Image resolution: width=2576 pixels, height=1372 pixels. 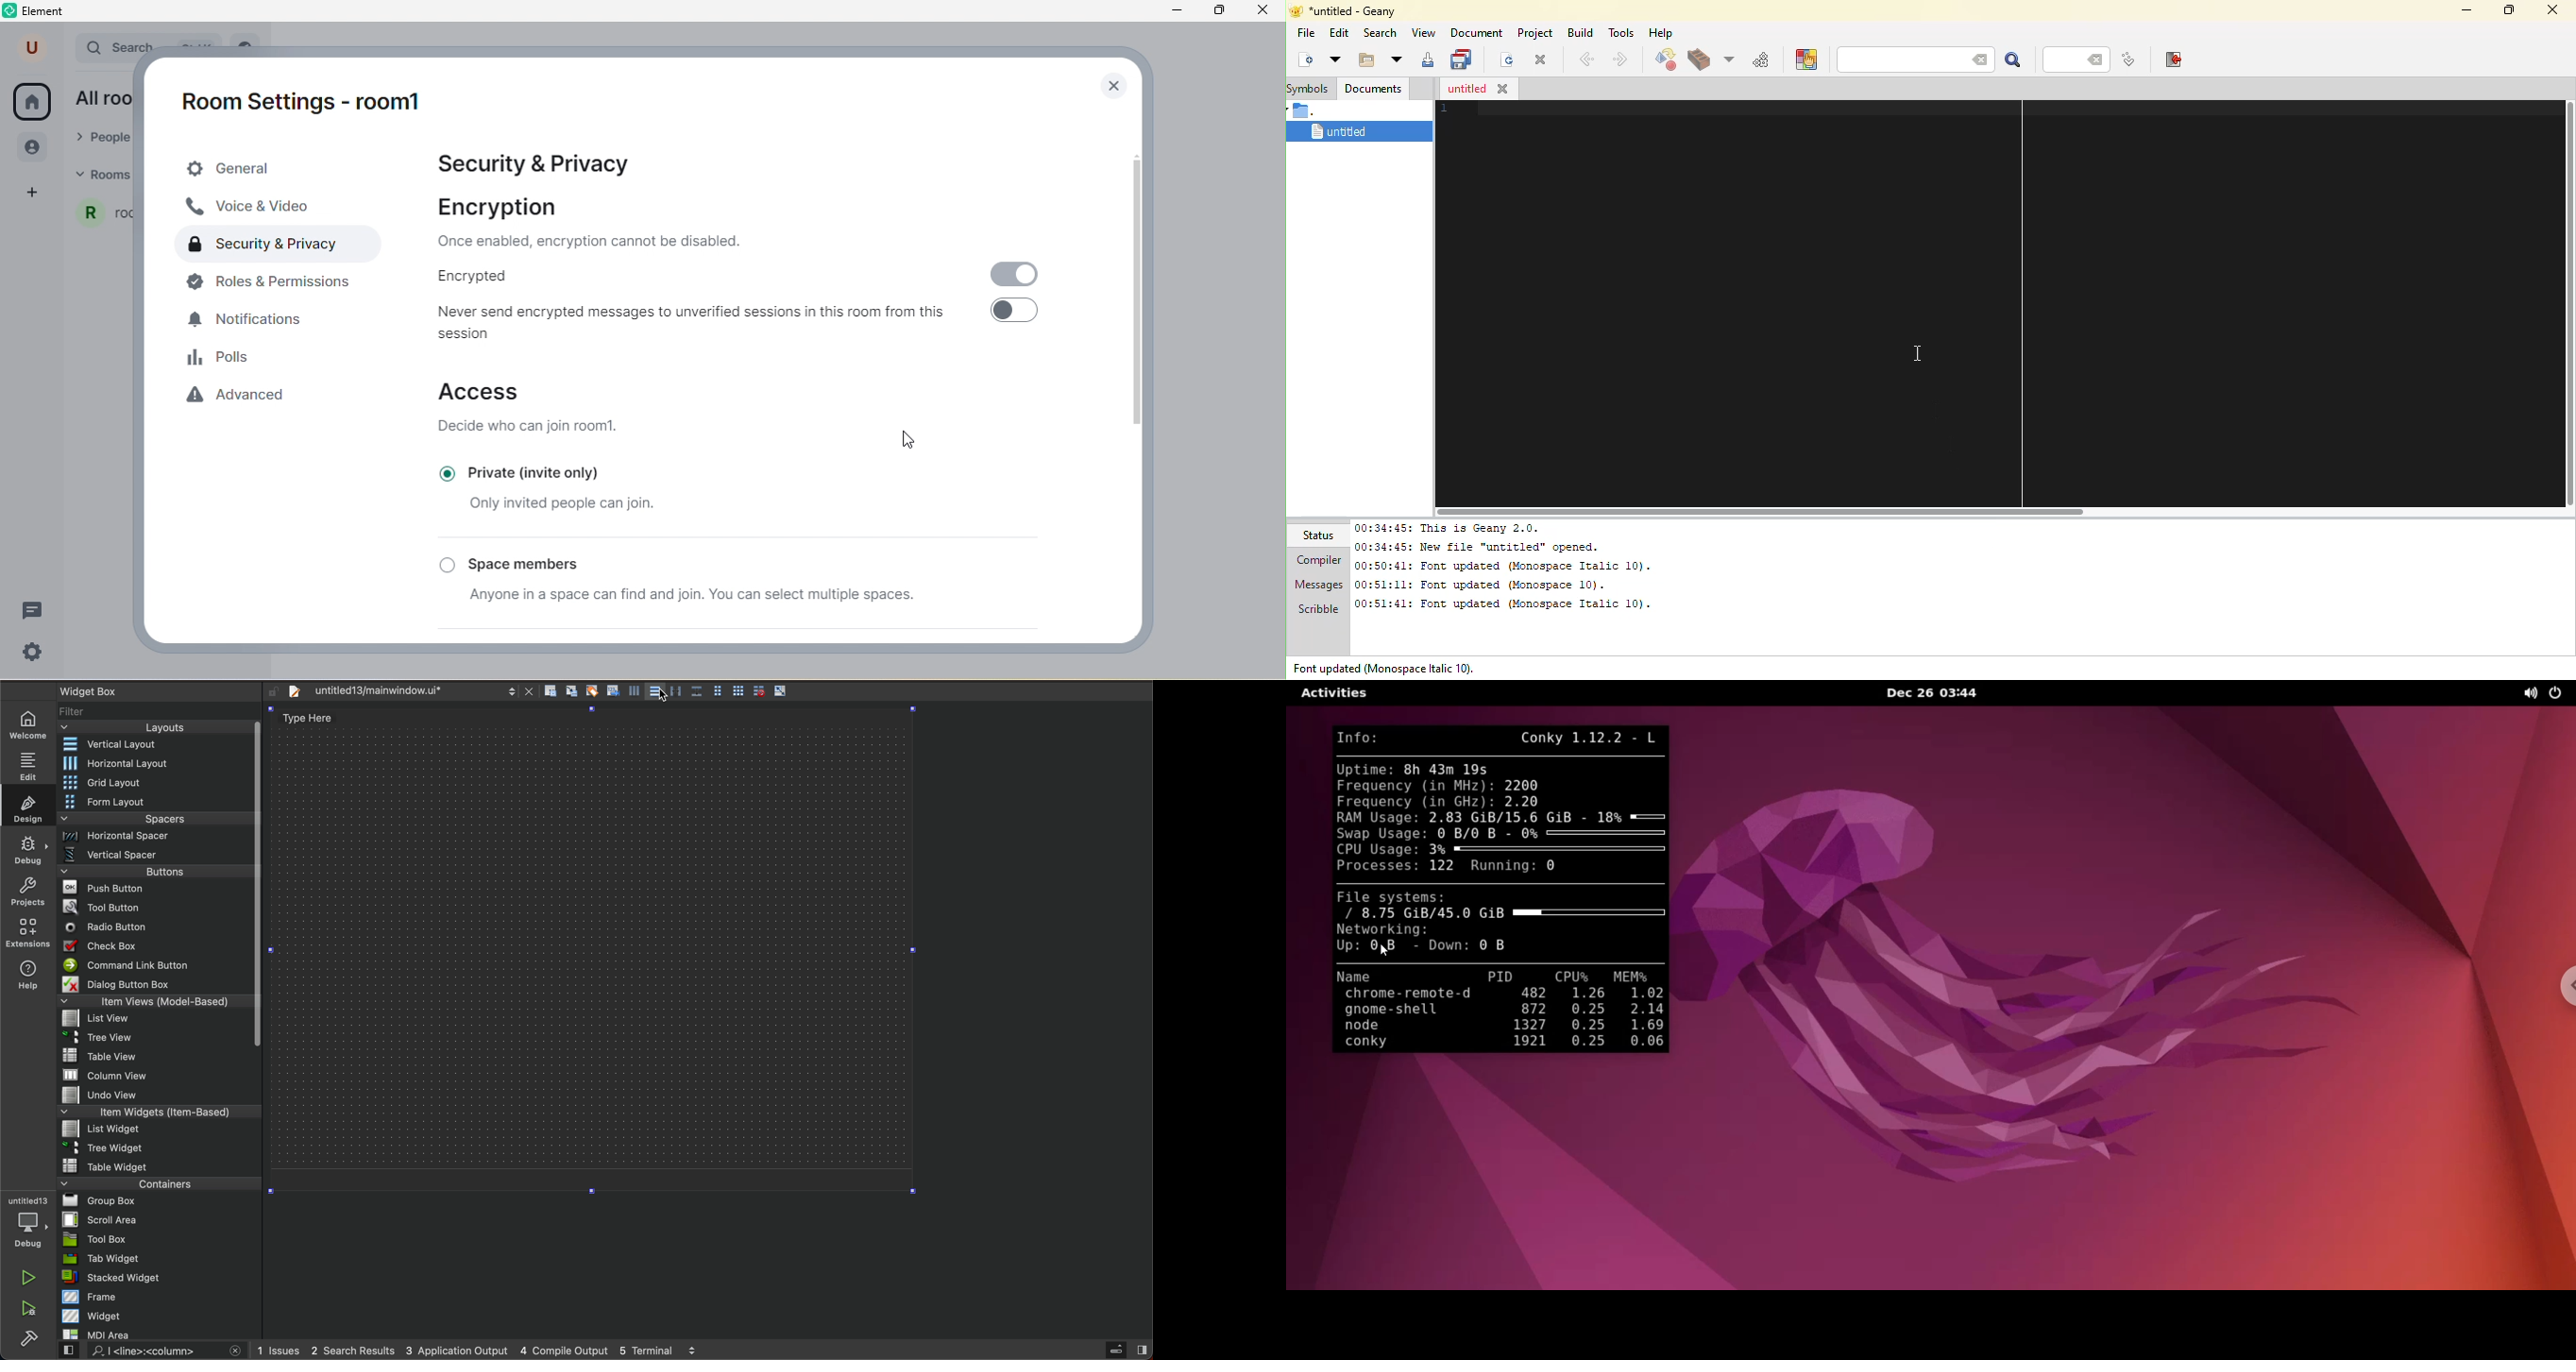 What do you see at coordinates (32, 1337) in the screenshot?
I see `build` at bounding box center [32, 1337].